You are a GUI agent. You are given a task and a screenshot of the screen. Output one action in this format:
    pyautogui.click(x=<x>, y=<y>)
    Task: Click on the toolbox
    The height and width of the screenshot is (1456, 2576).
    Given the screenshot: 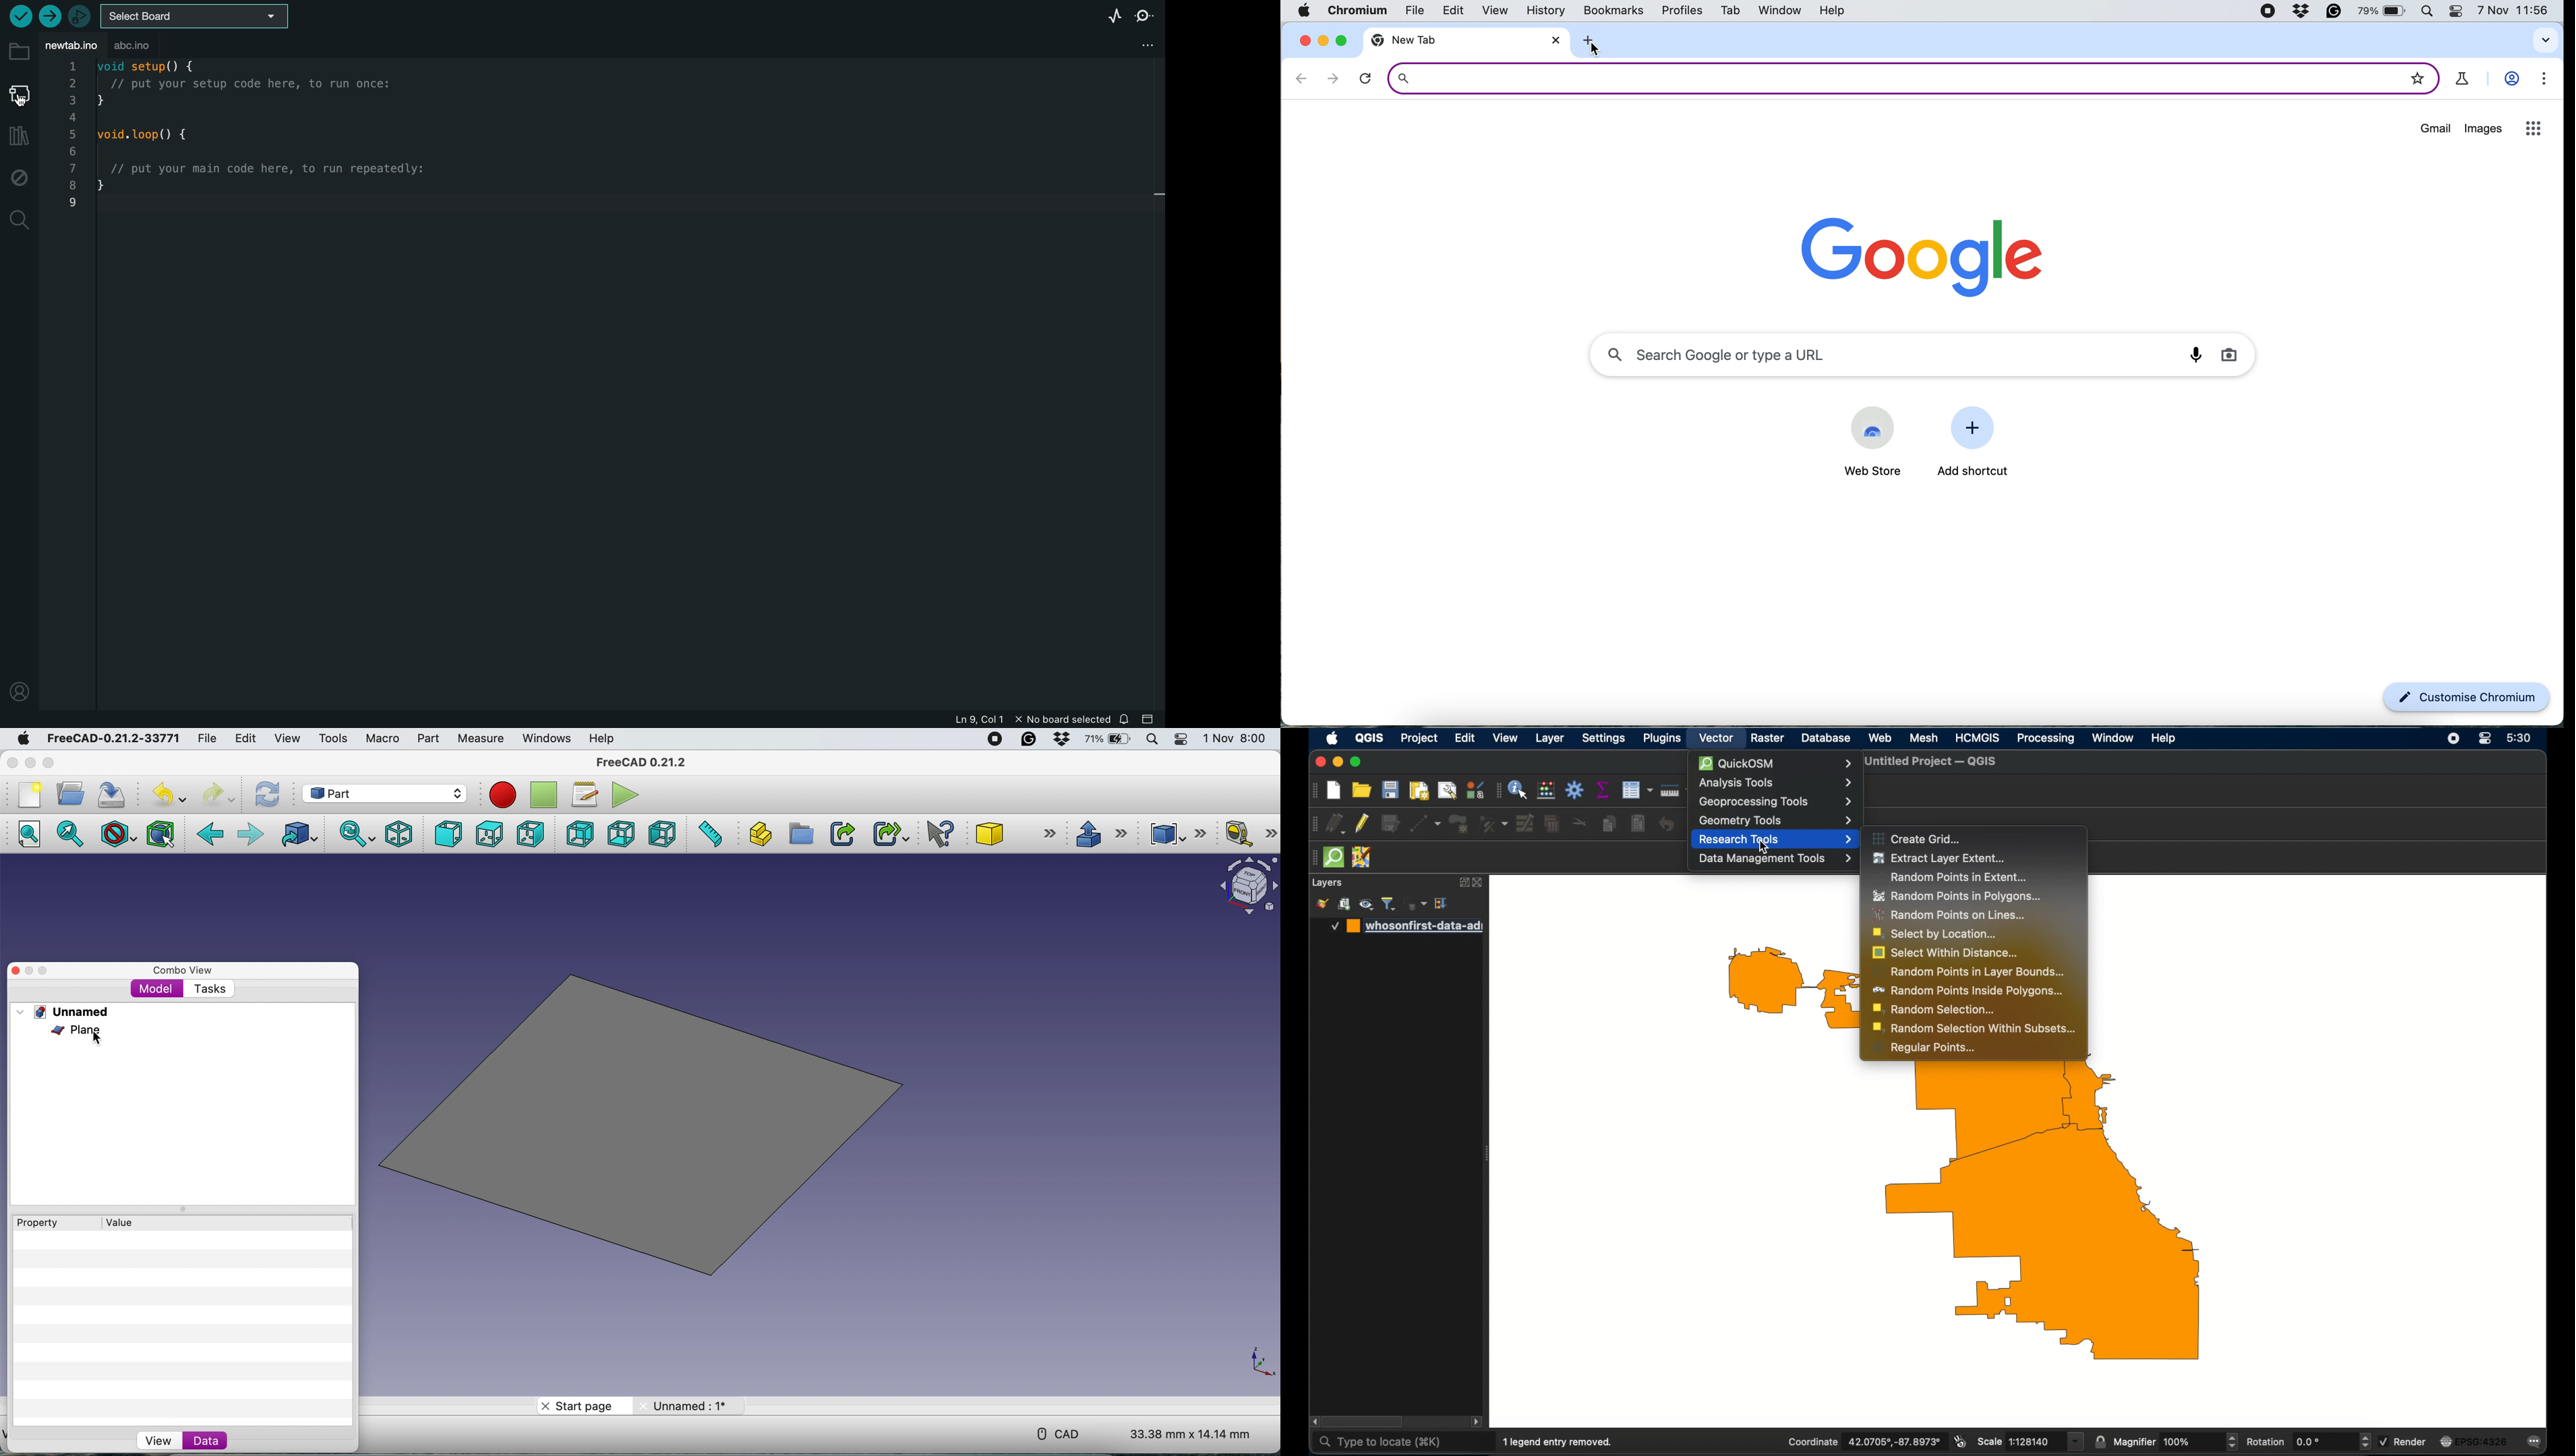 What is the action you would take?
    pyautogui.click(x=1575, y=790)
    